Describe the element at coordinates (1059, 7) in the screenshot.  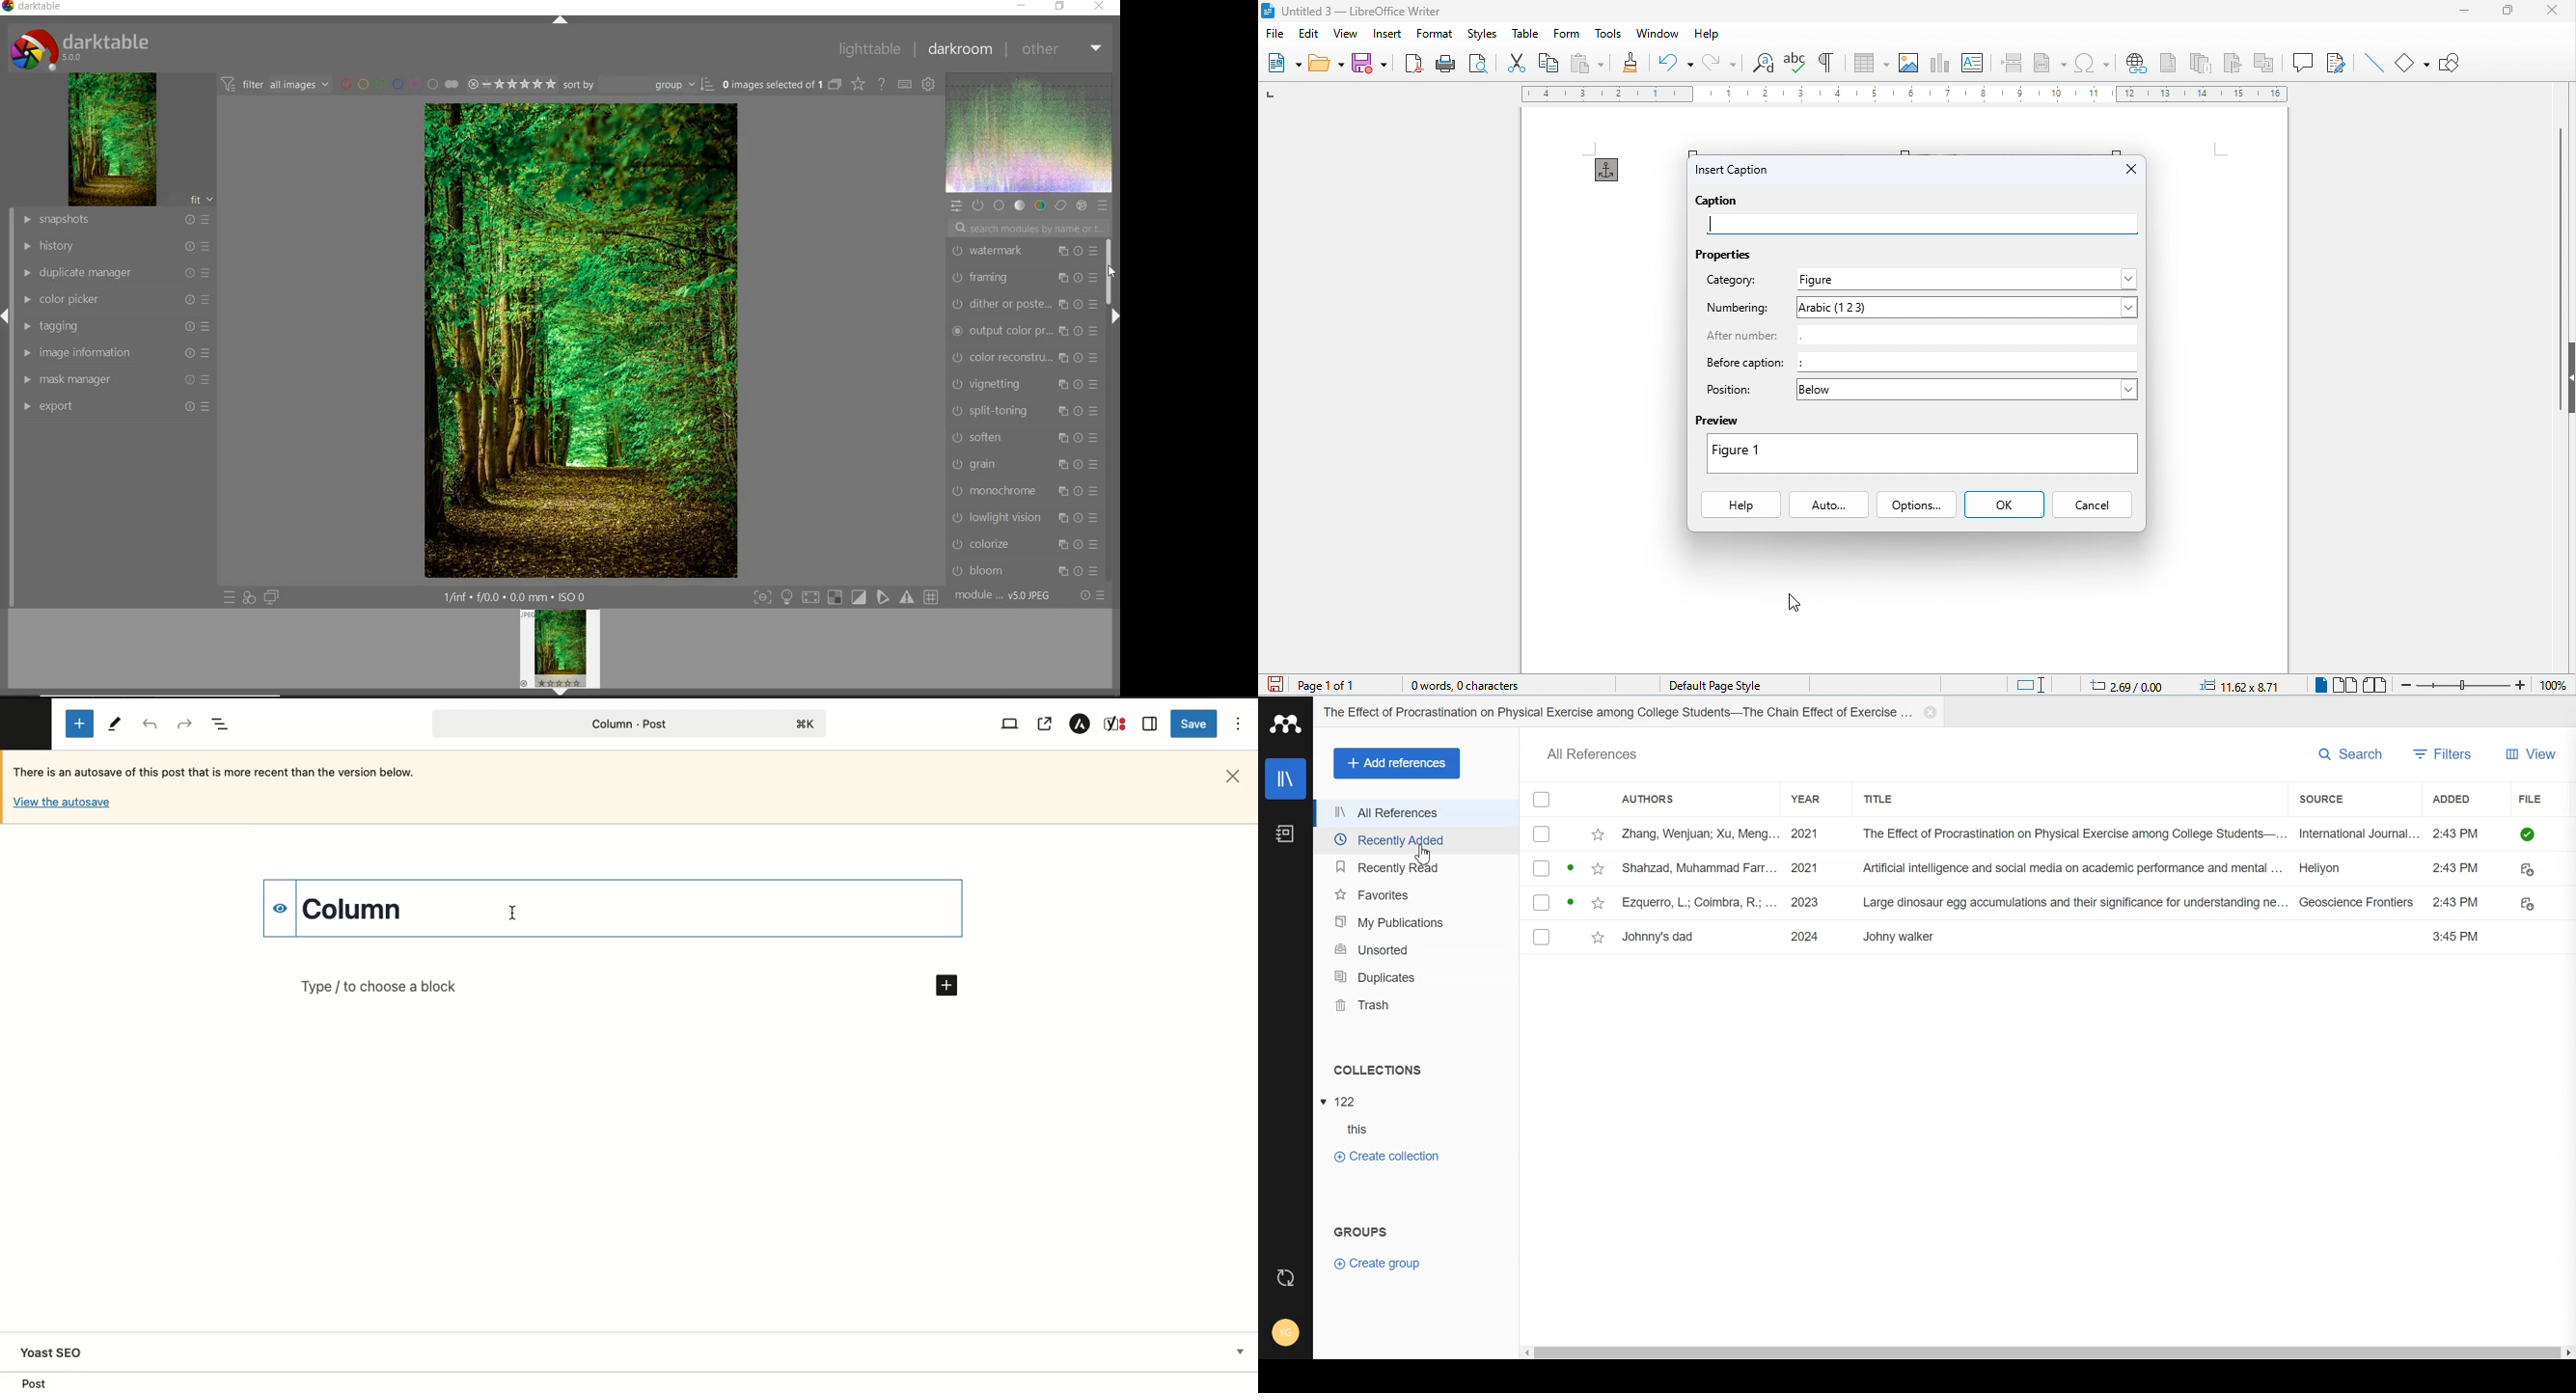
I see `RESTORE` at that location.